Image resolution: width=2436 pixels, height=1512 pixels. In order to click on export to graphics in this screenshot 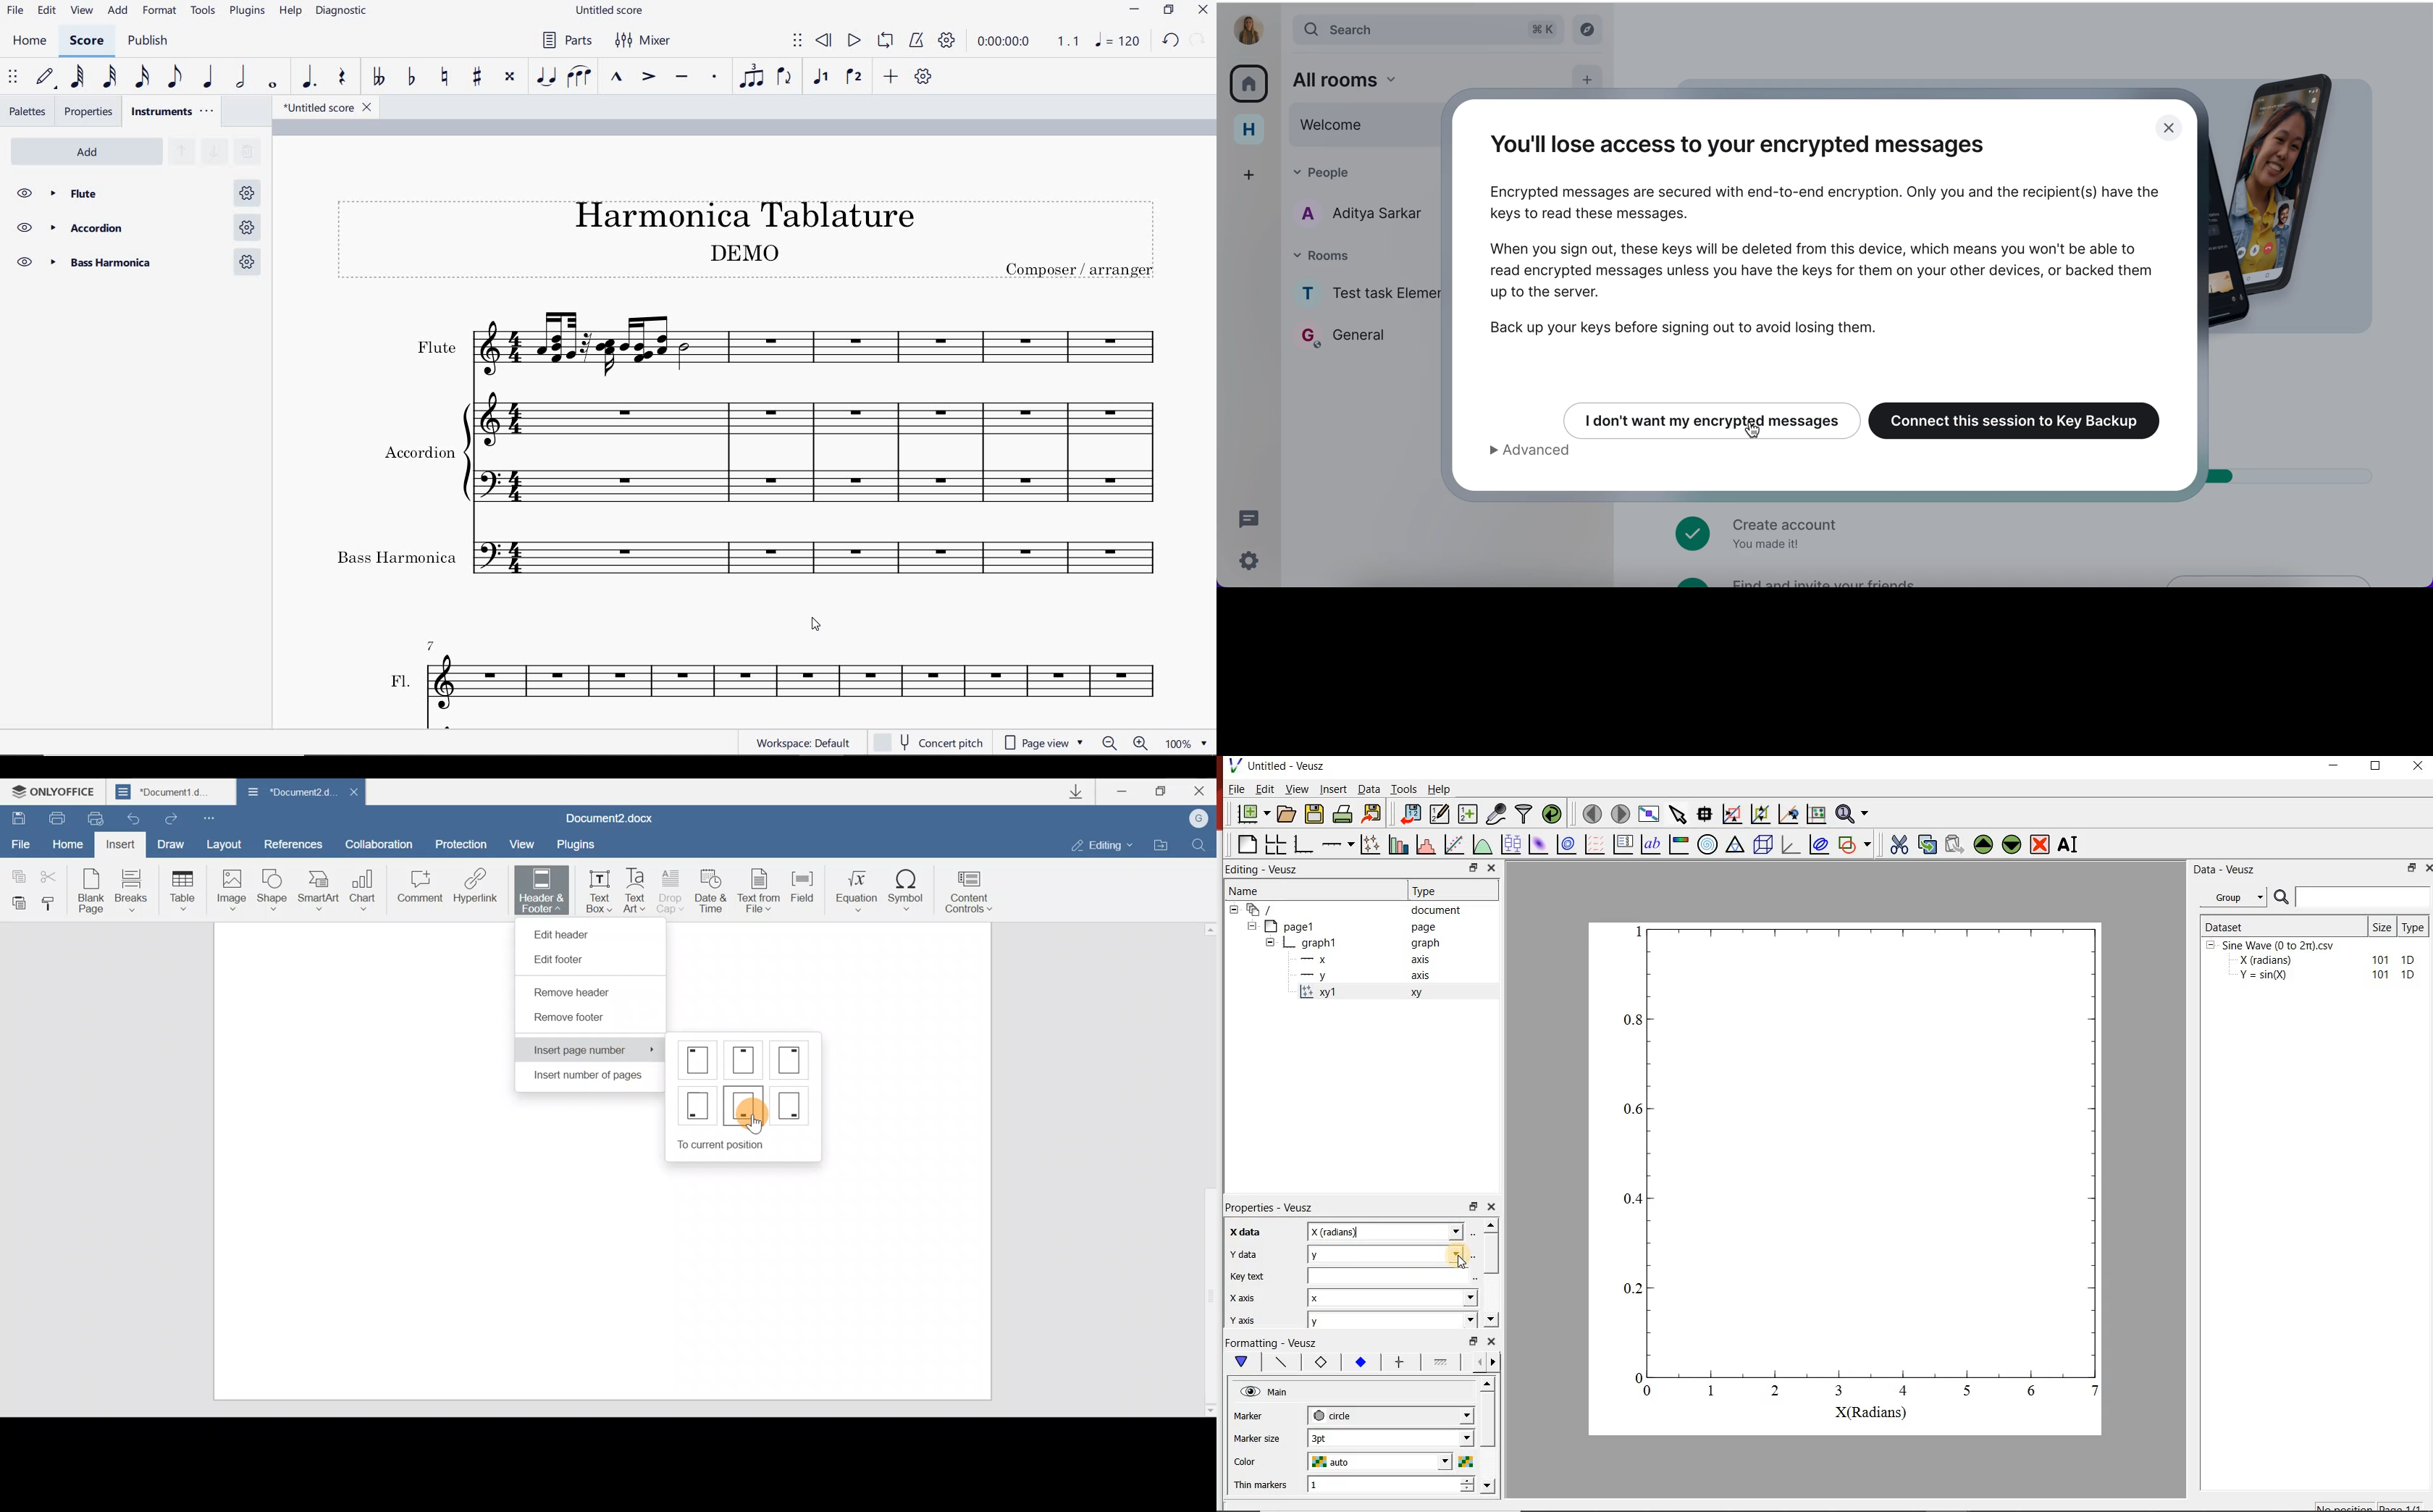, I will do `click(1374, 813)`.